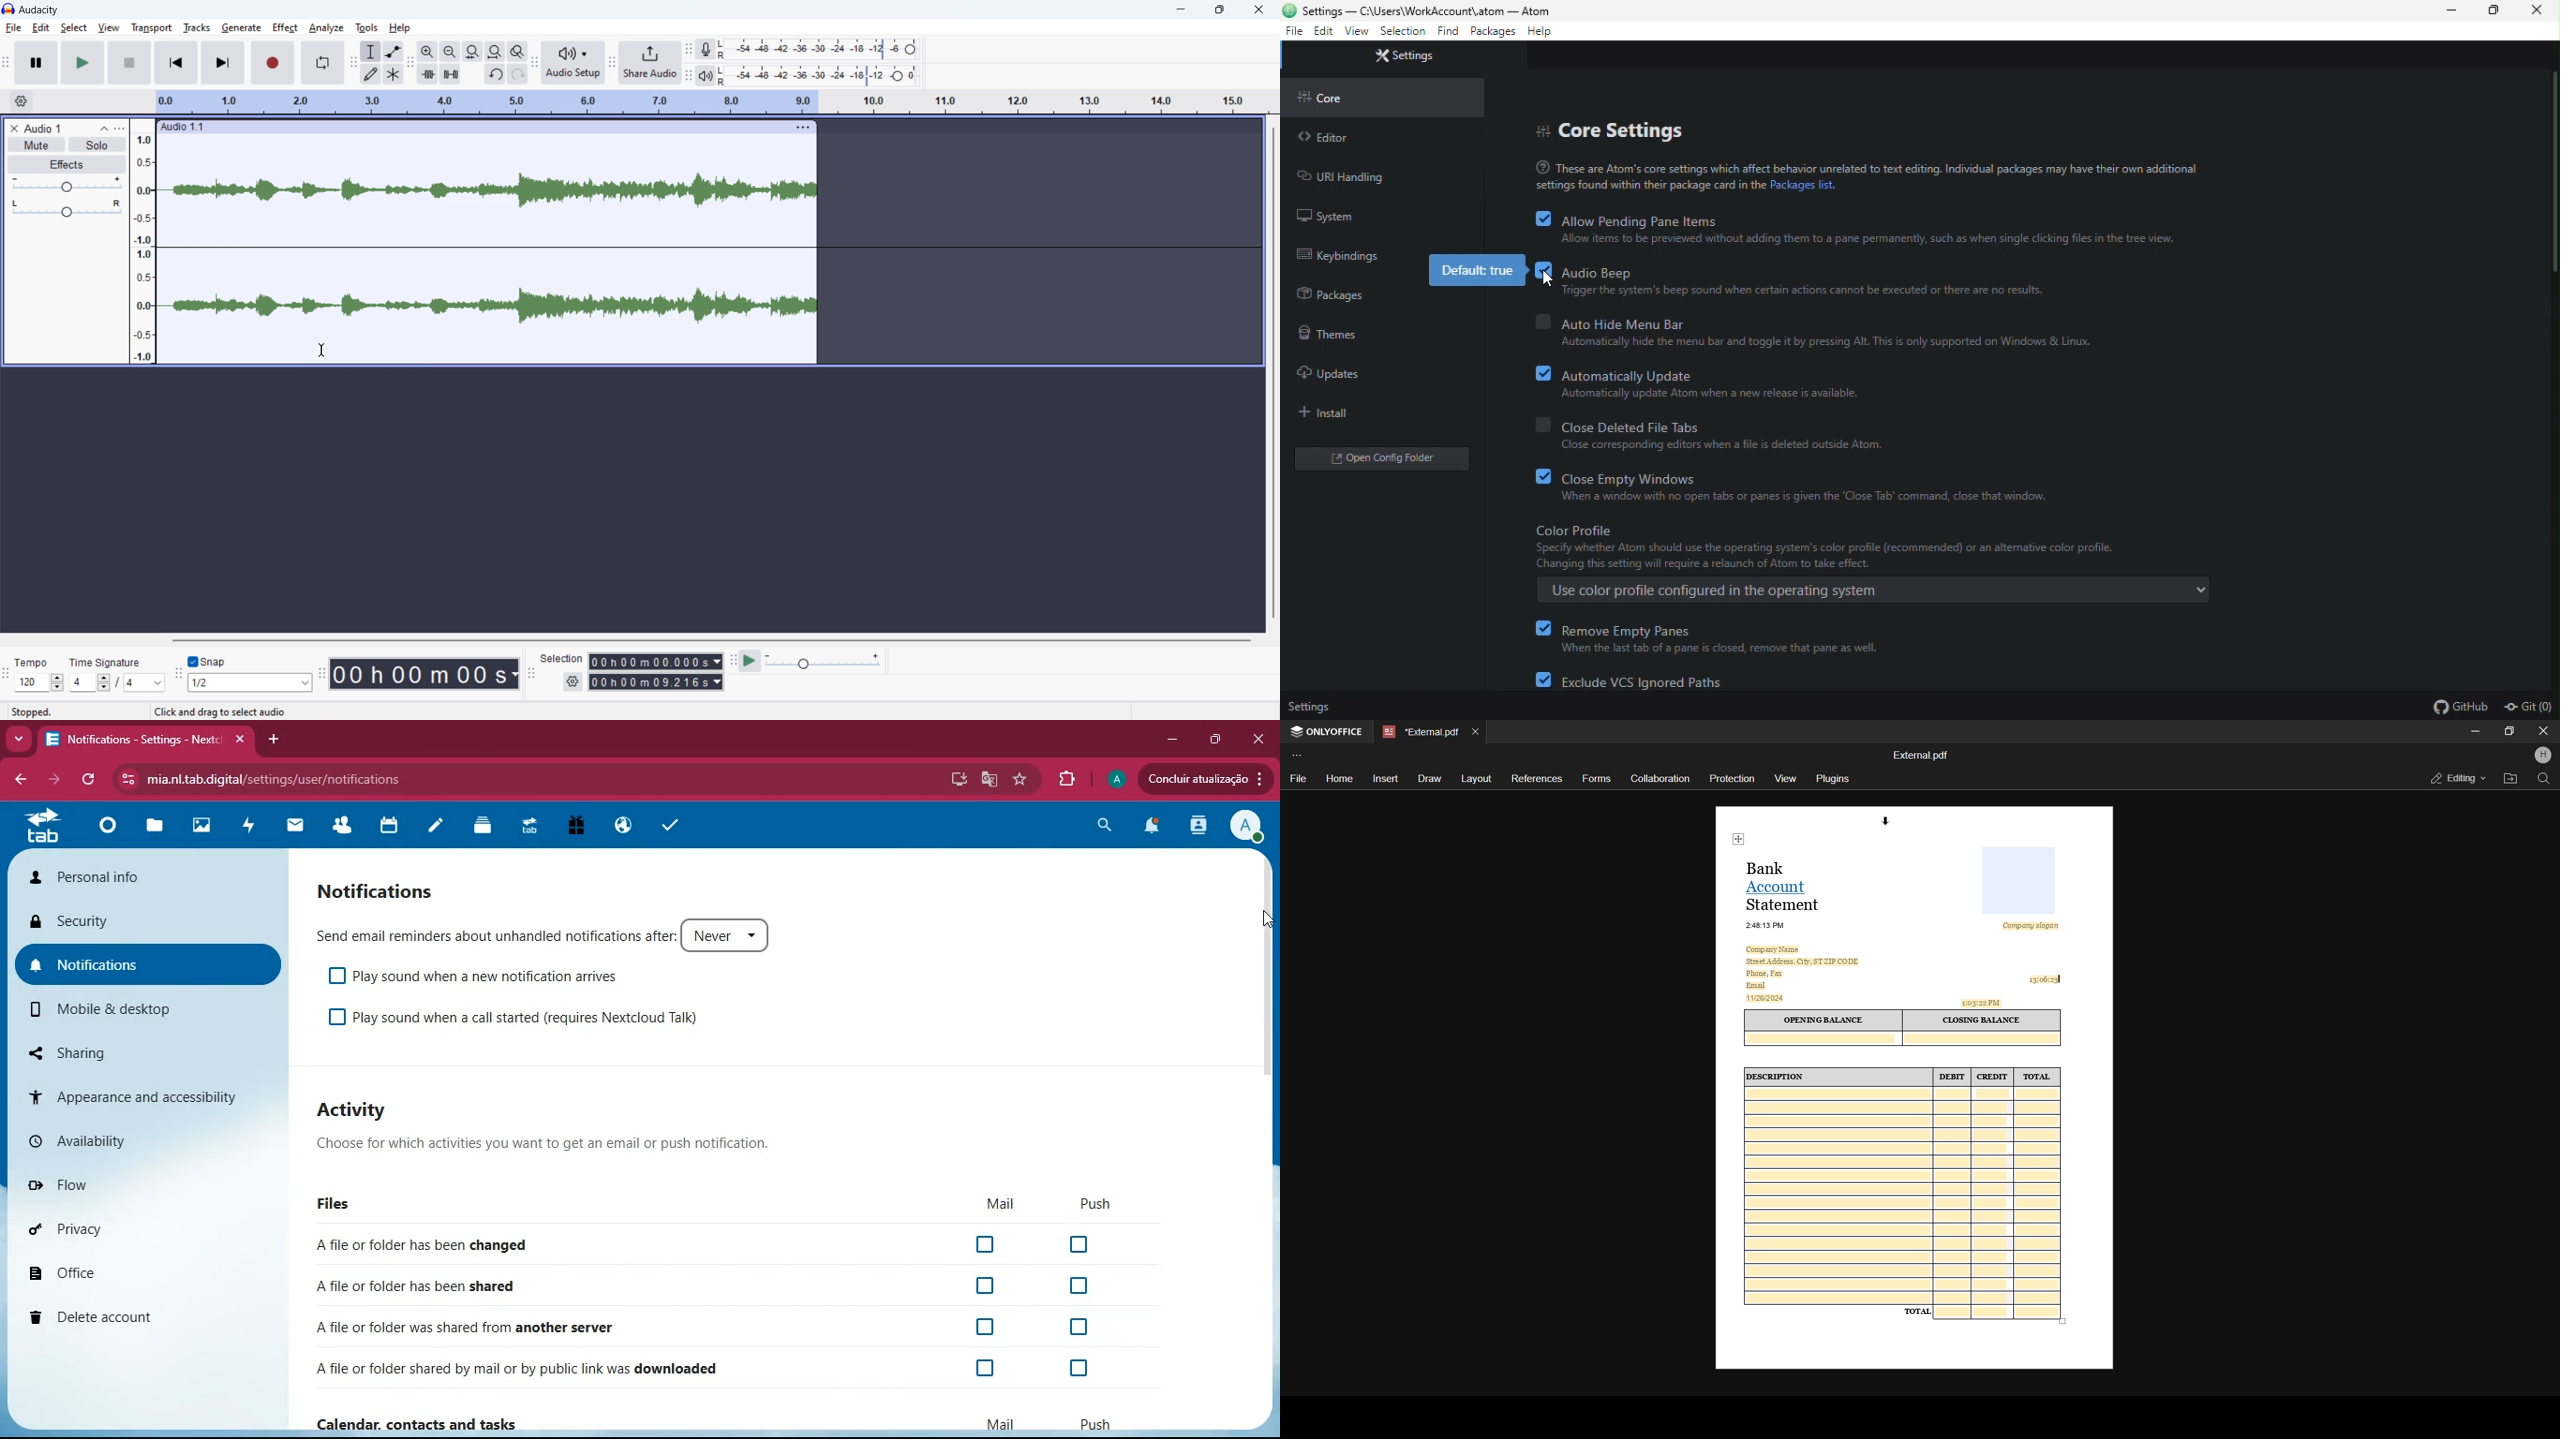  I want to click on sharing, so click(138, 1051).